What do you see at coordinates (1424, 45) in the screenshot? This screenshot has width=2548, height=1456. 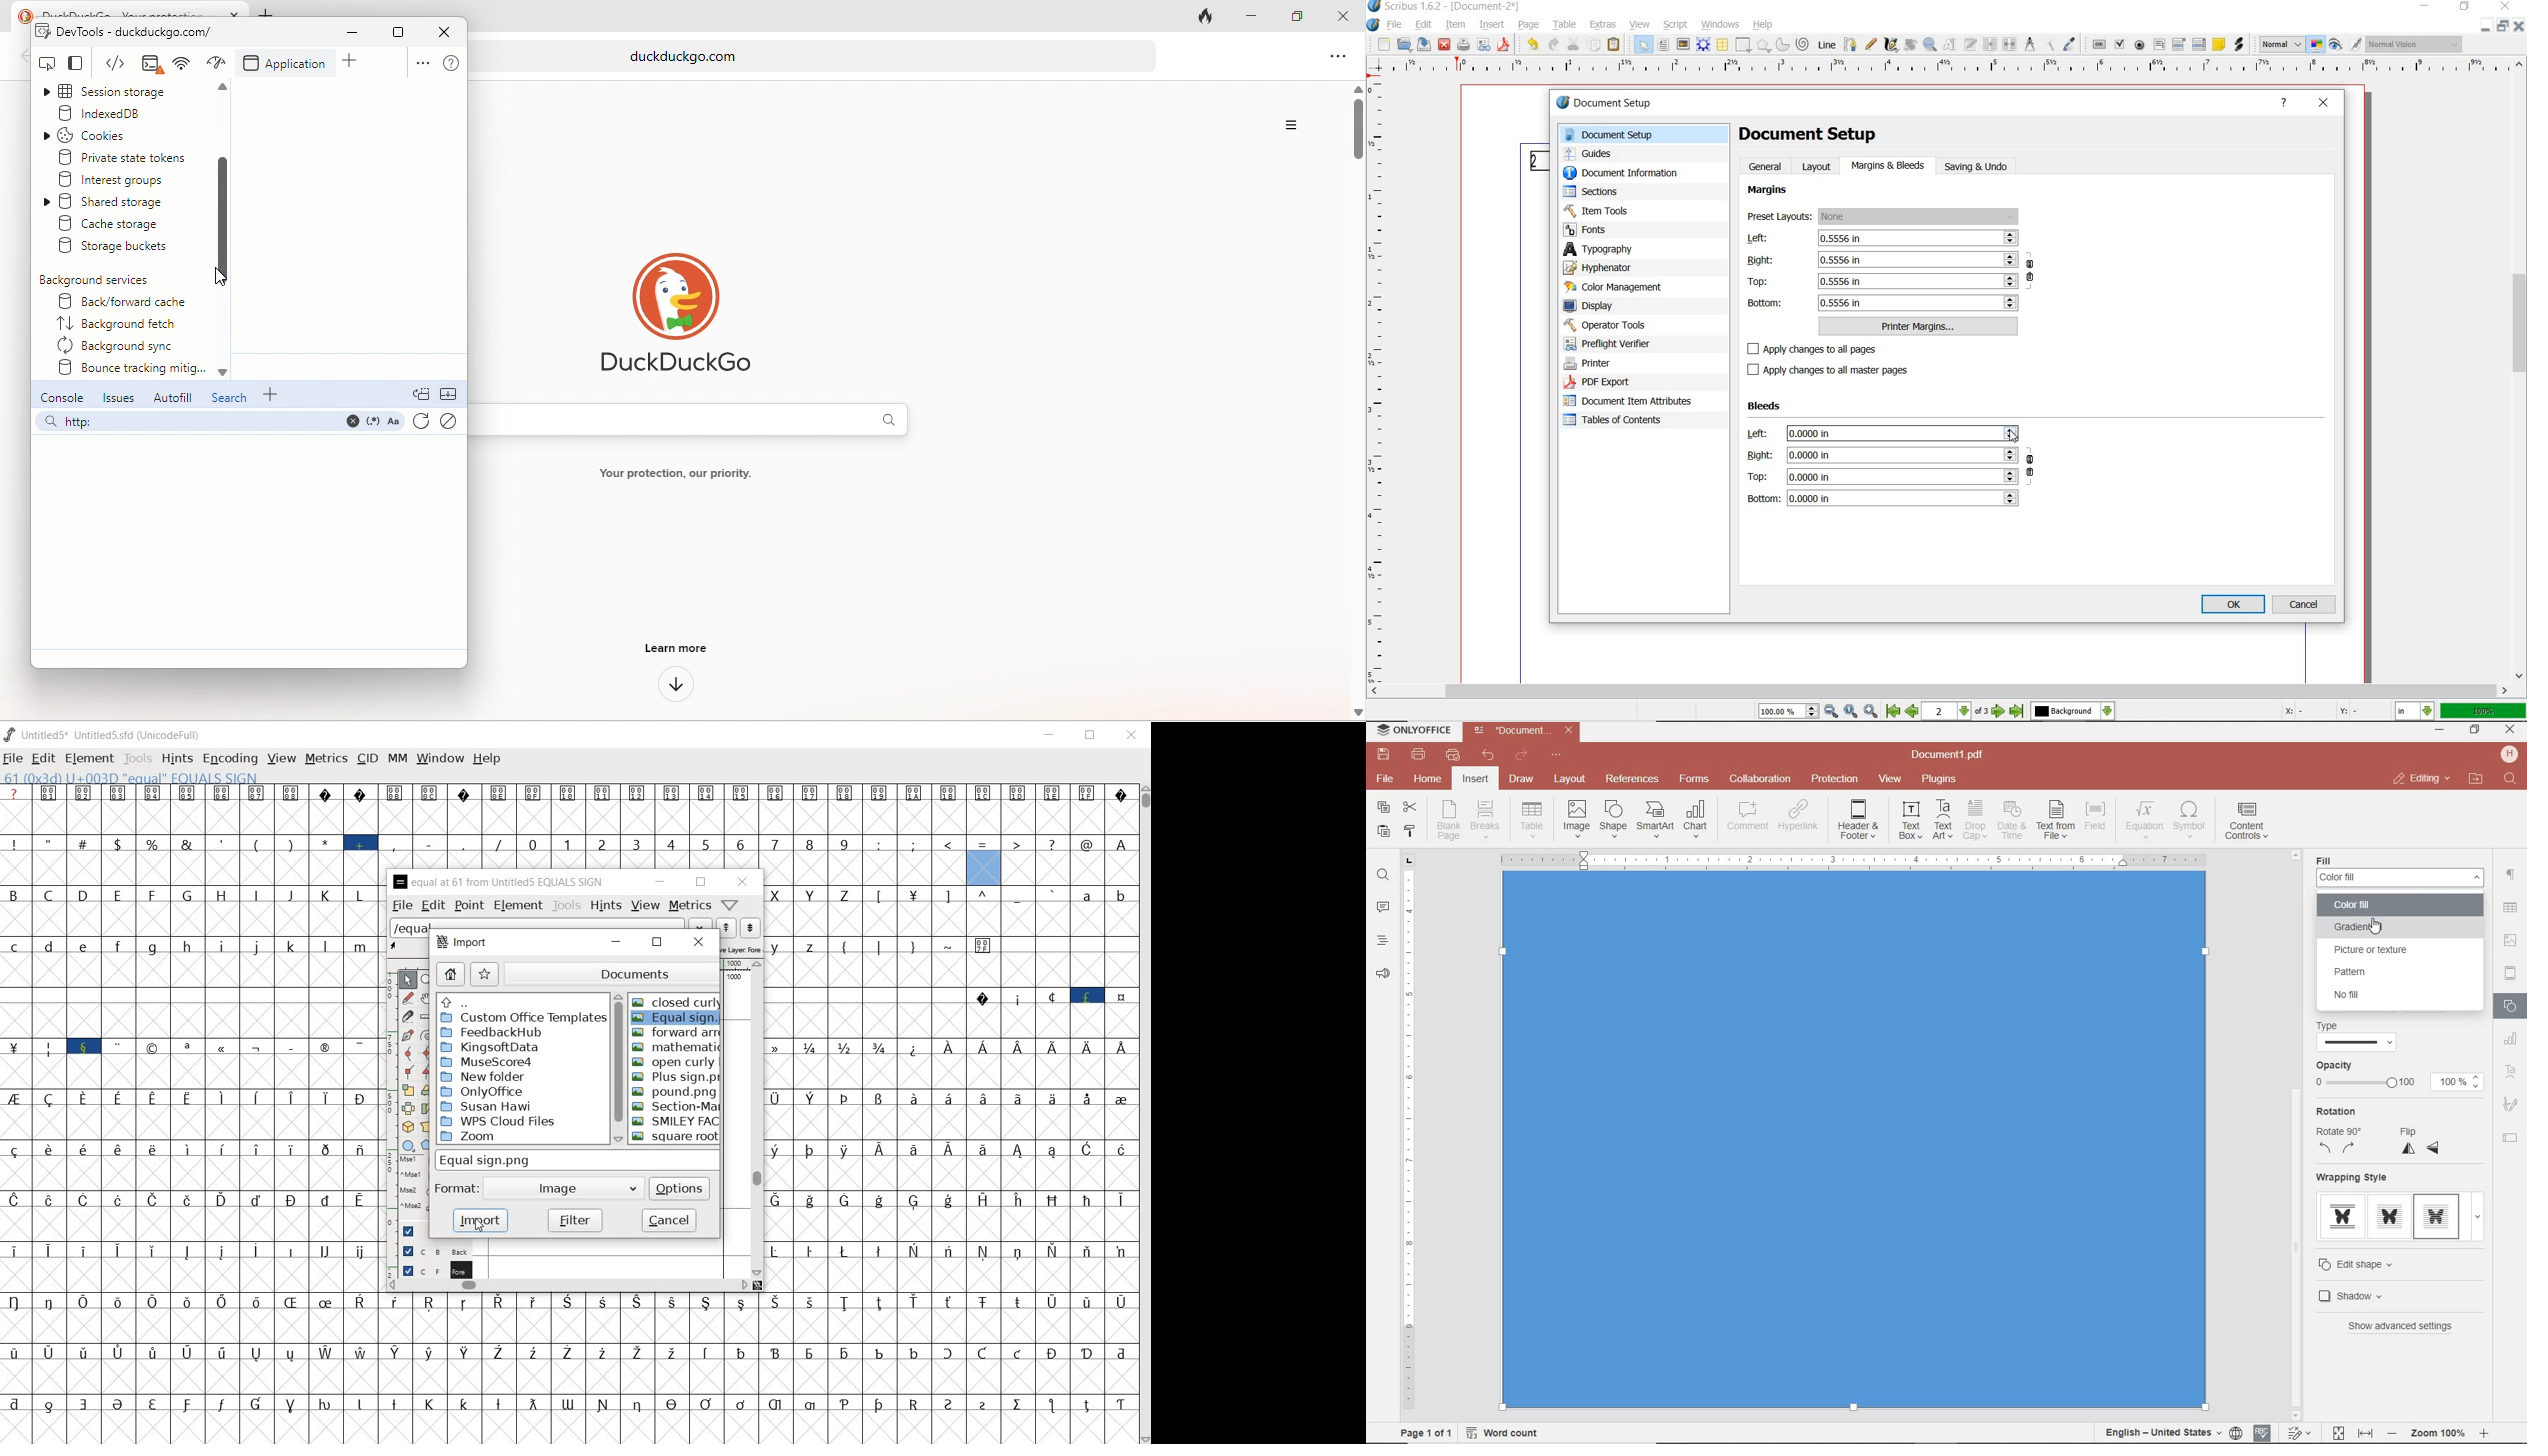 I see `save` at bounding box center [1424, 45].